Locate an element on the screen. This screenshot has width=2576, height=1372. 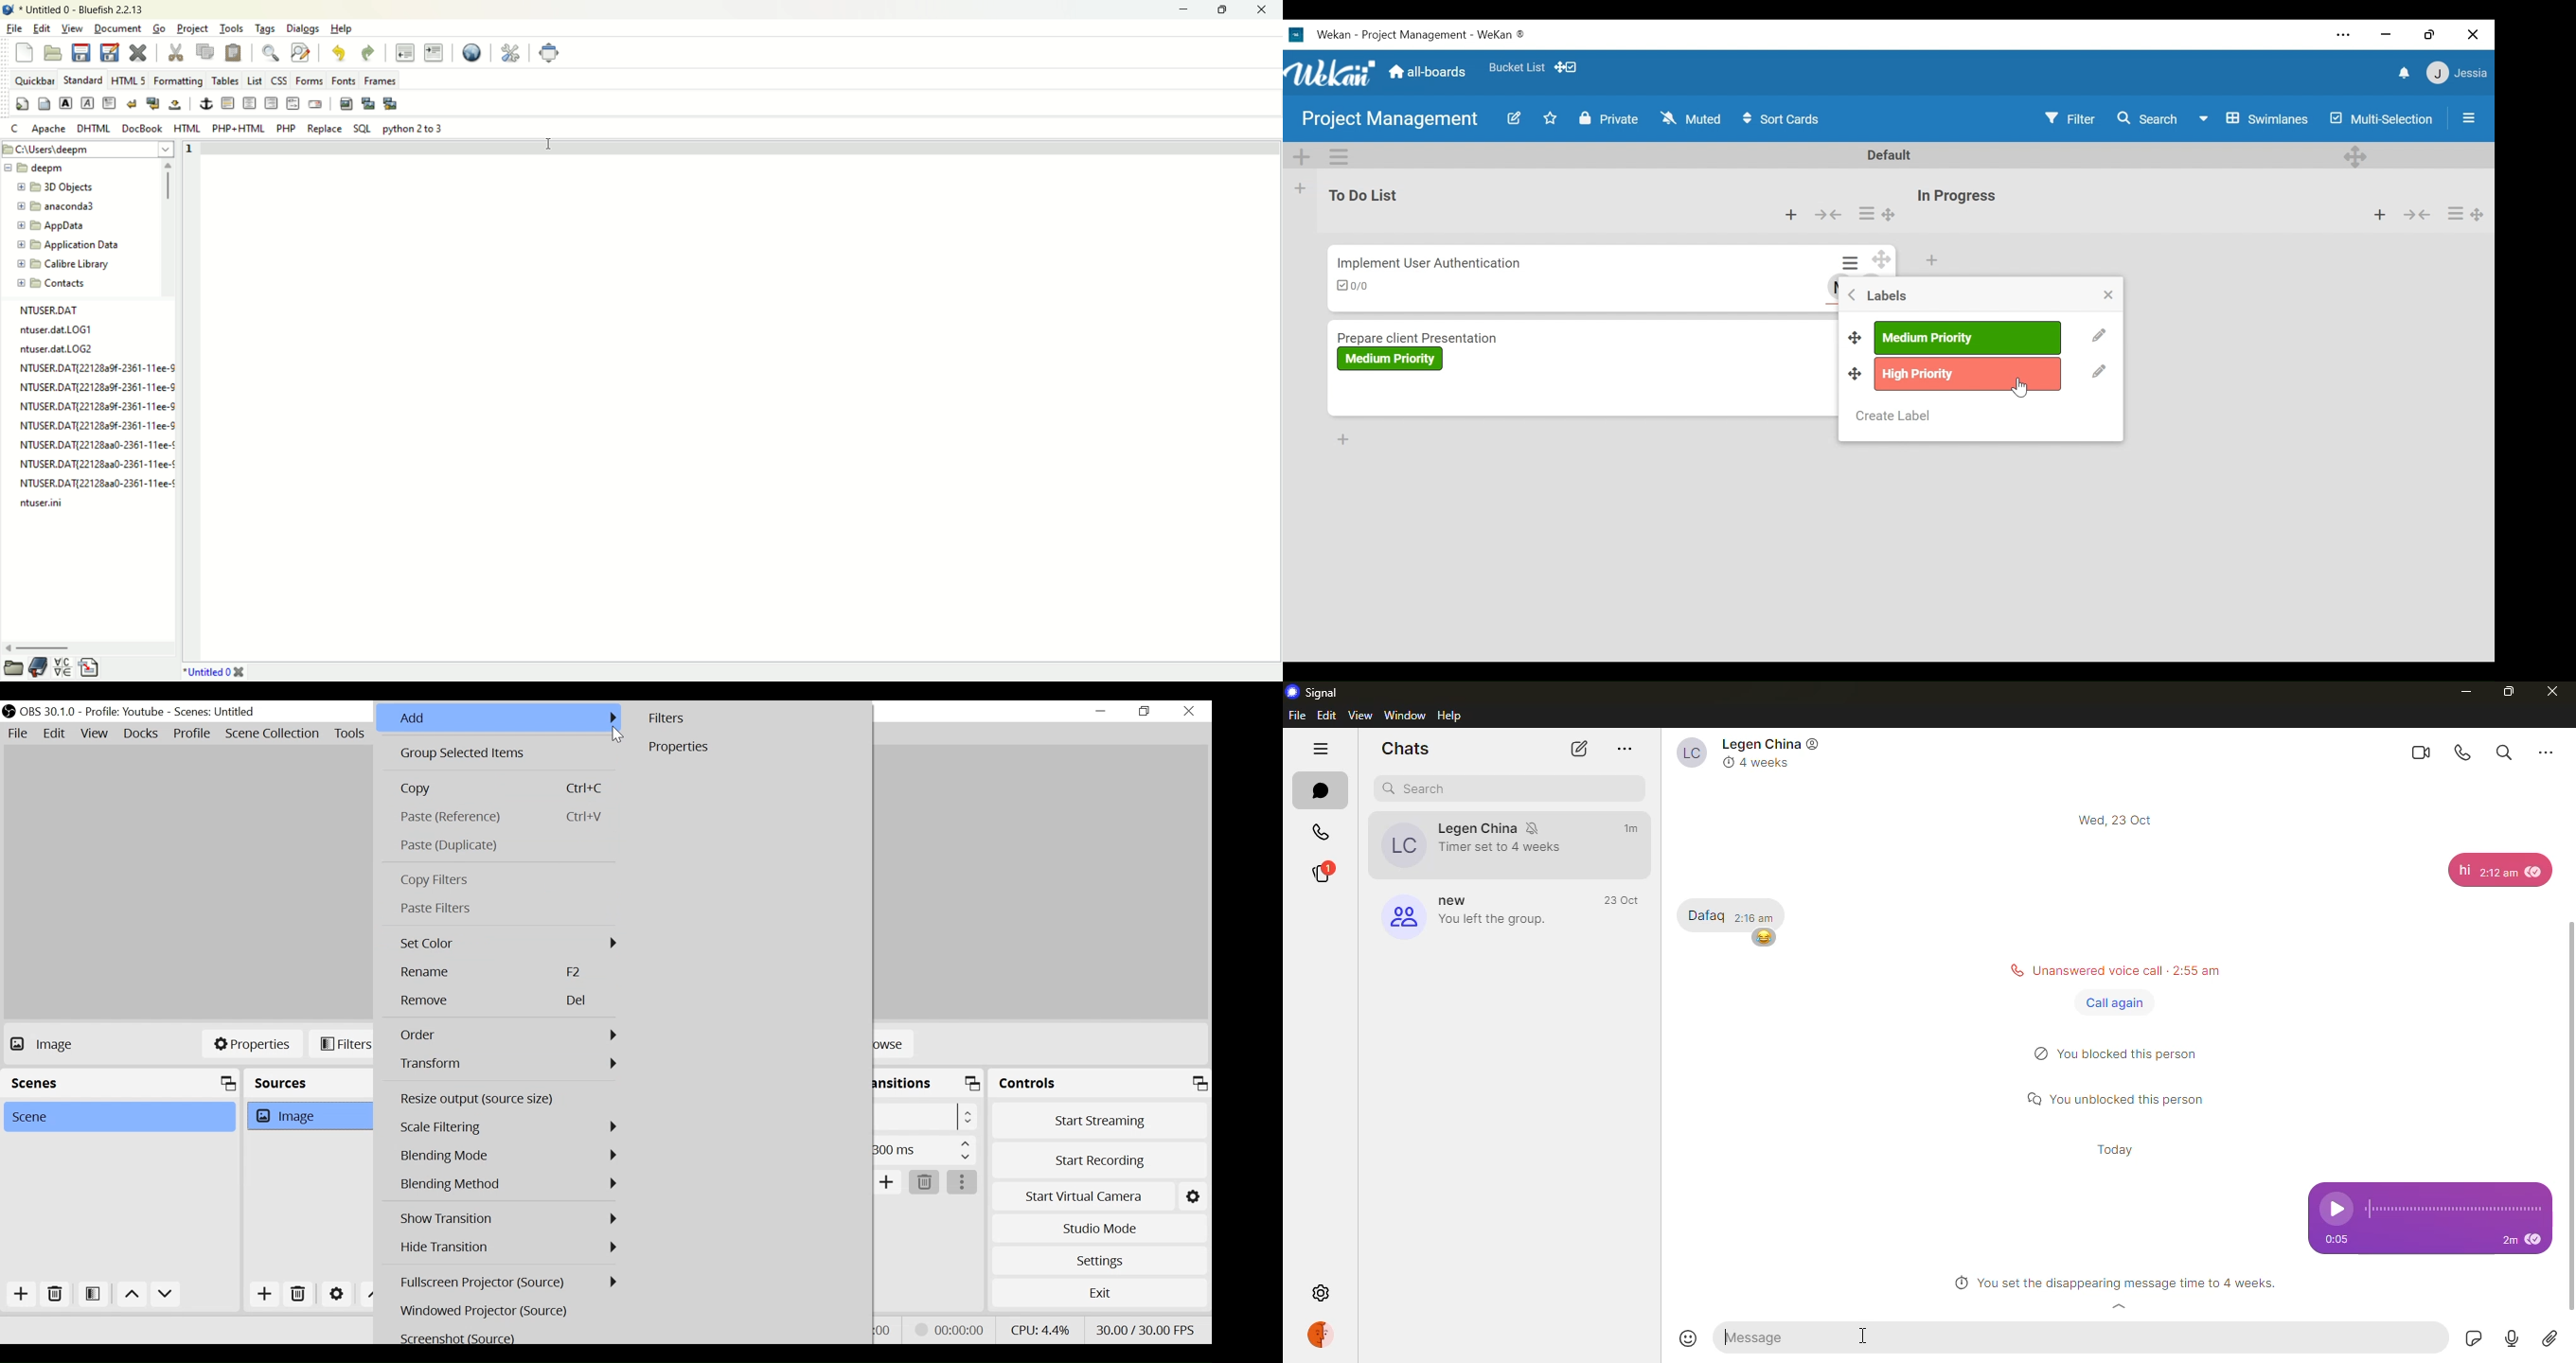
Paste Duplicate is located at coordinates (502, 847).